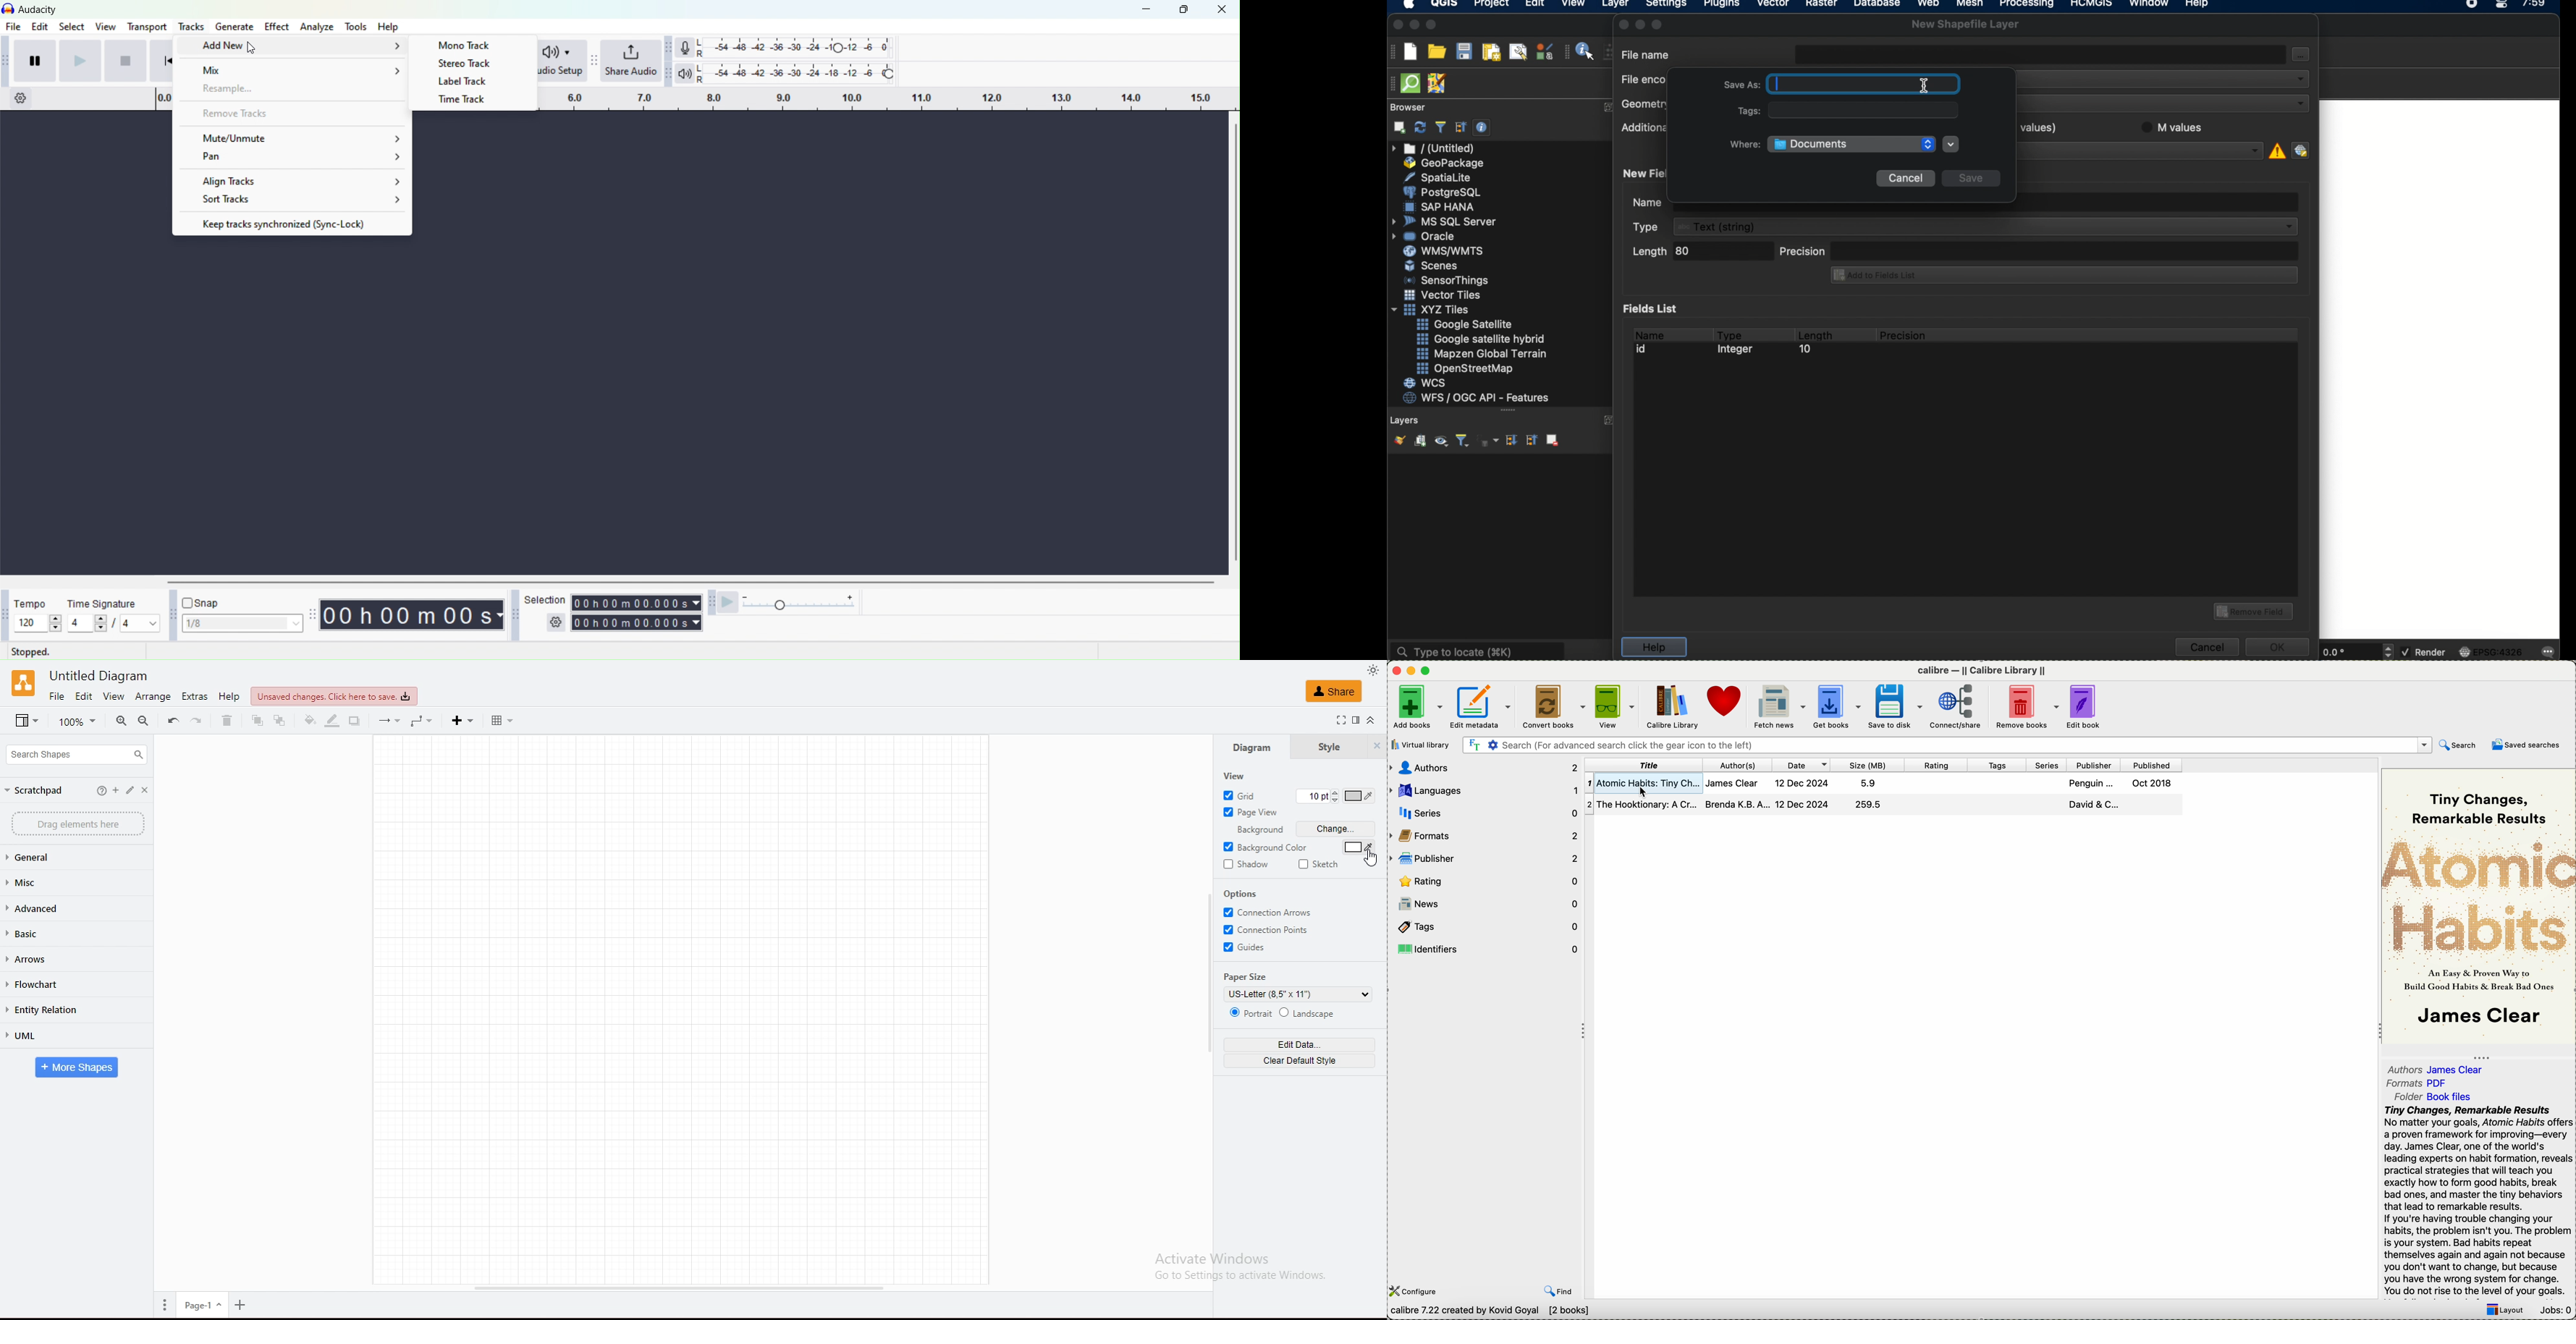 The width and height of the screenshot is (2576, 1344). I want to click on diagram, so click(1250, 747).